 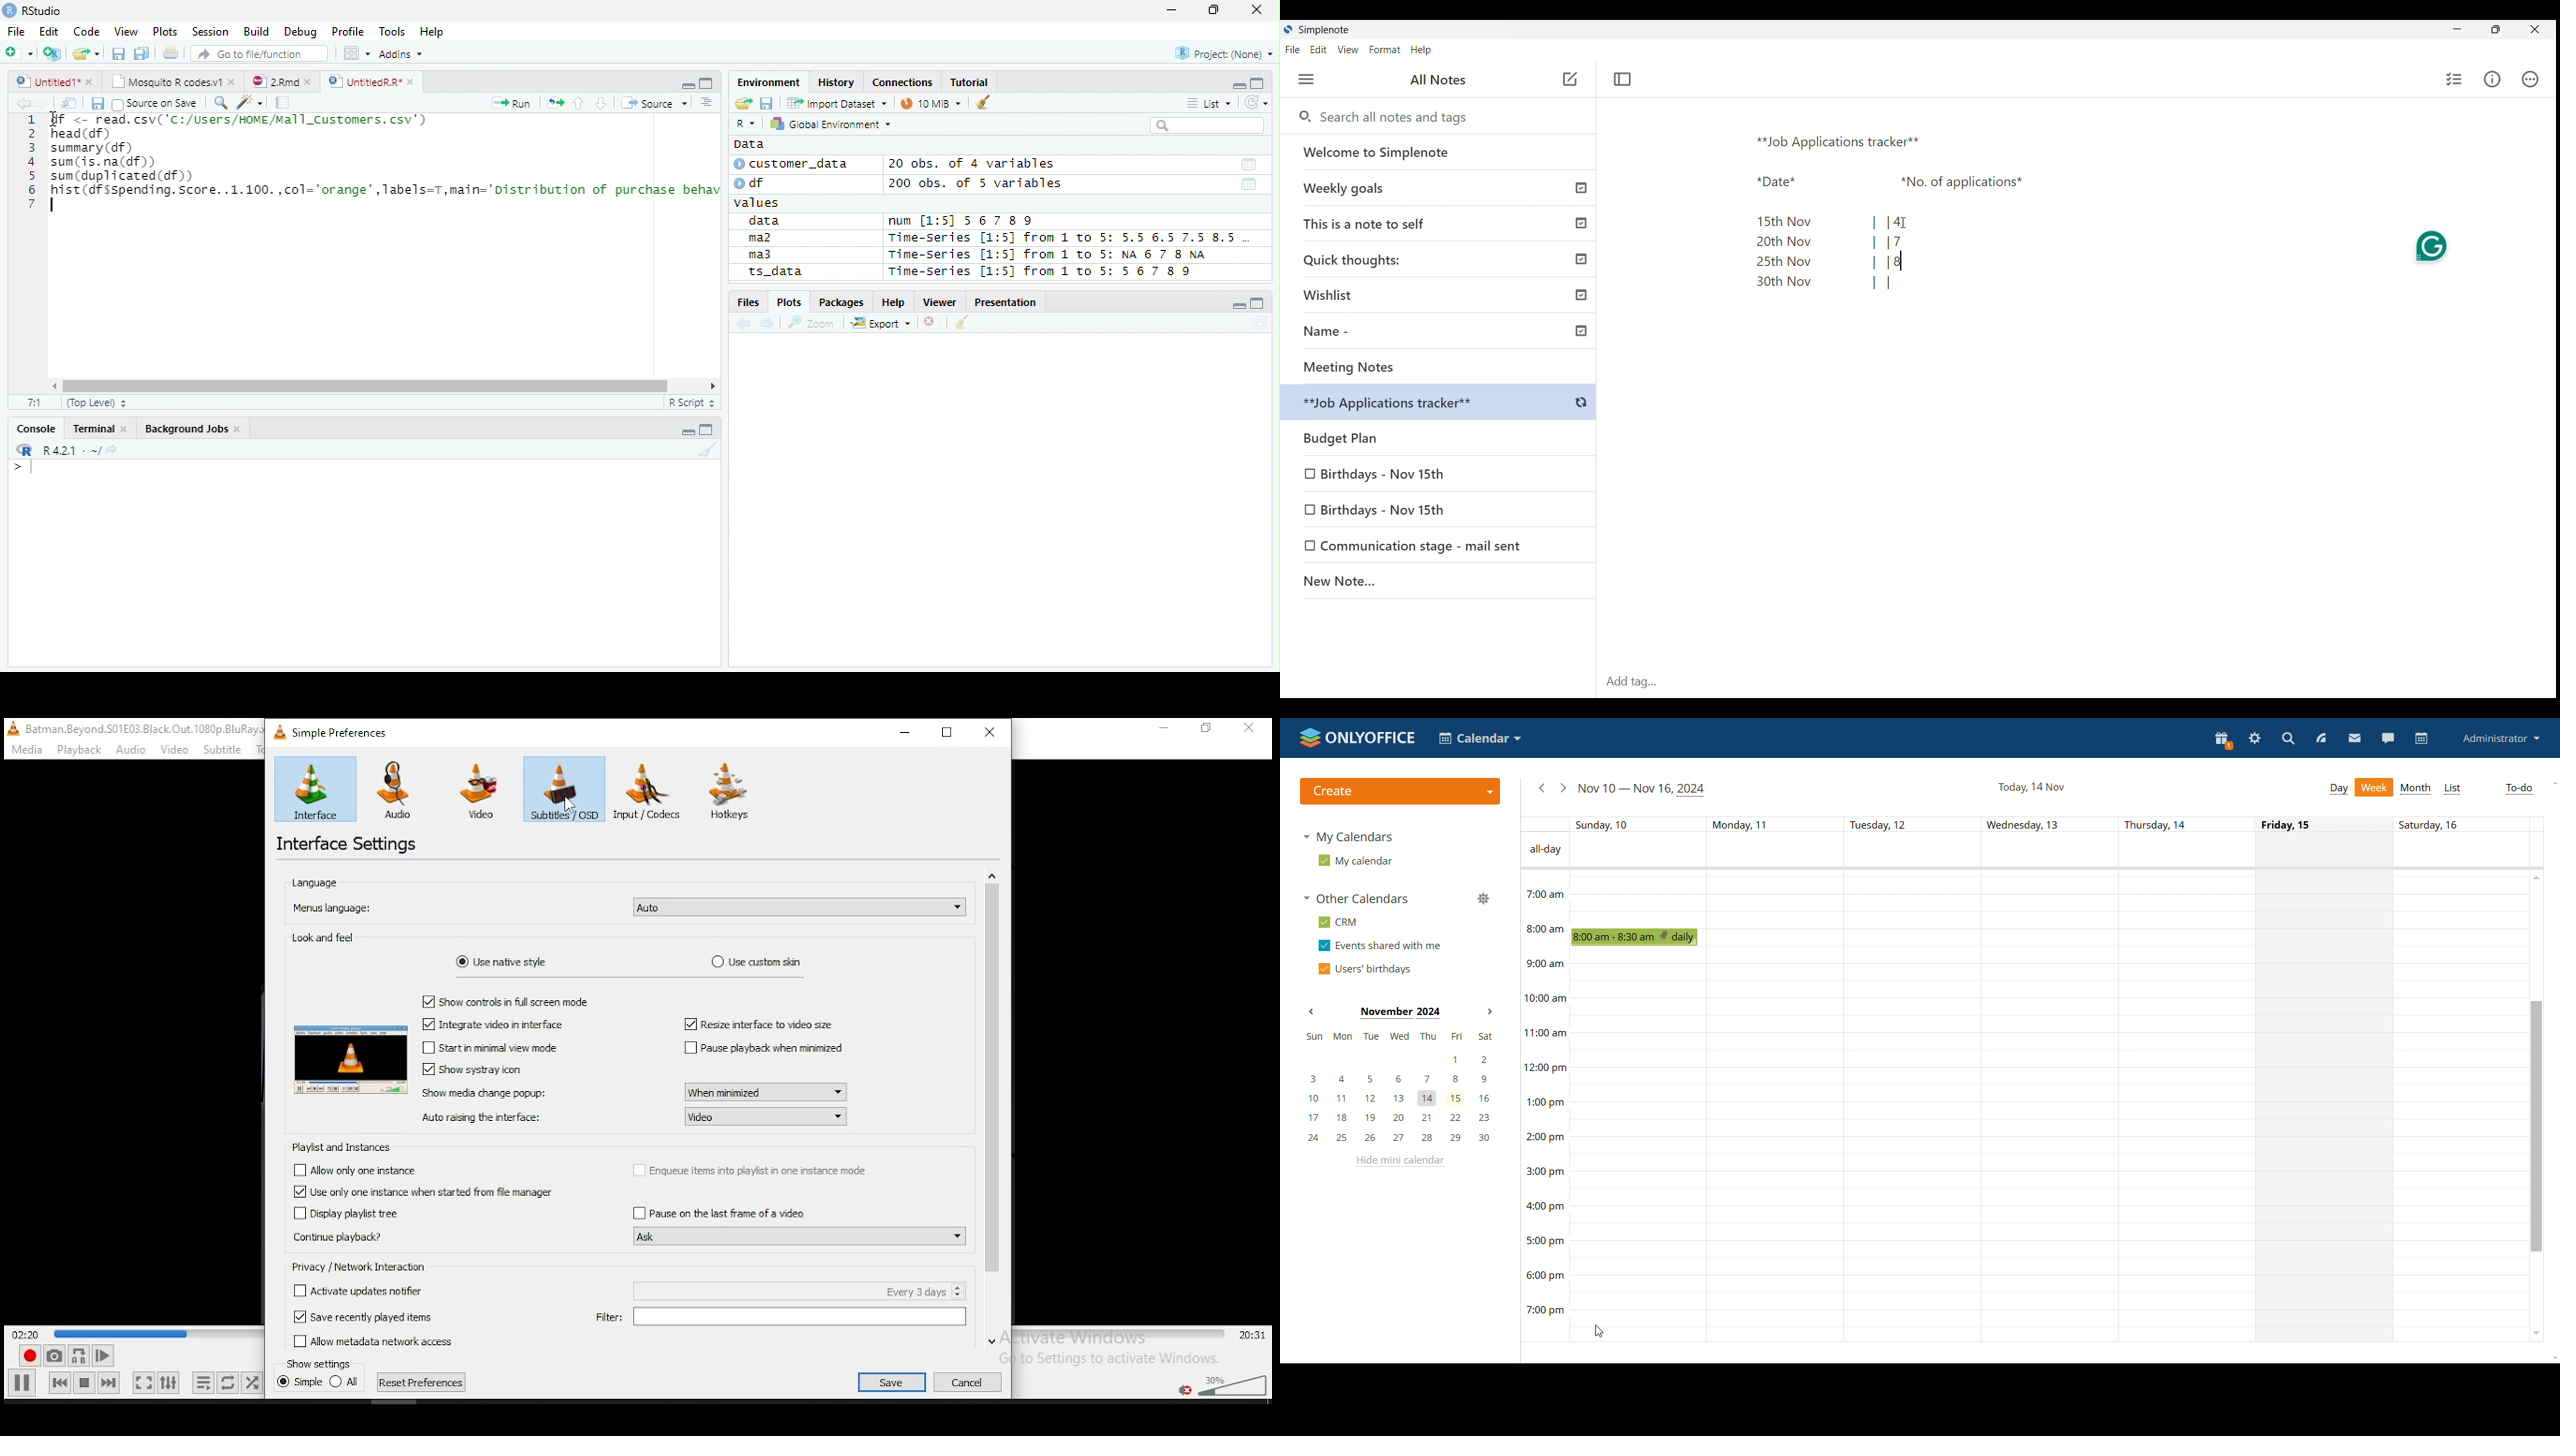 I want to click on Console, so click(x=37, y=427).